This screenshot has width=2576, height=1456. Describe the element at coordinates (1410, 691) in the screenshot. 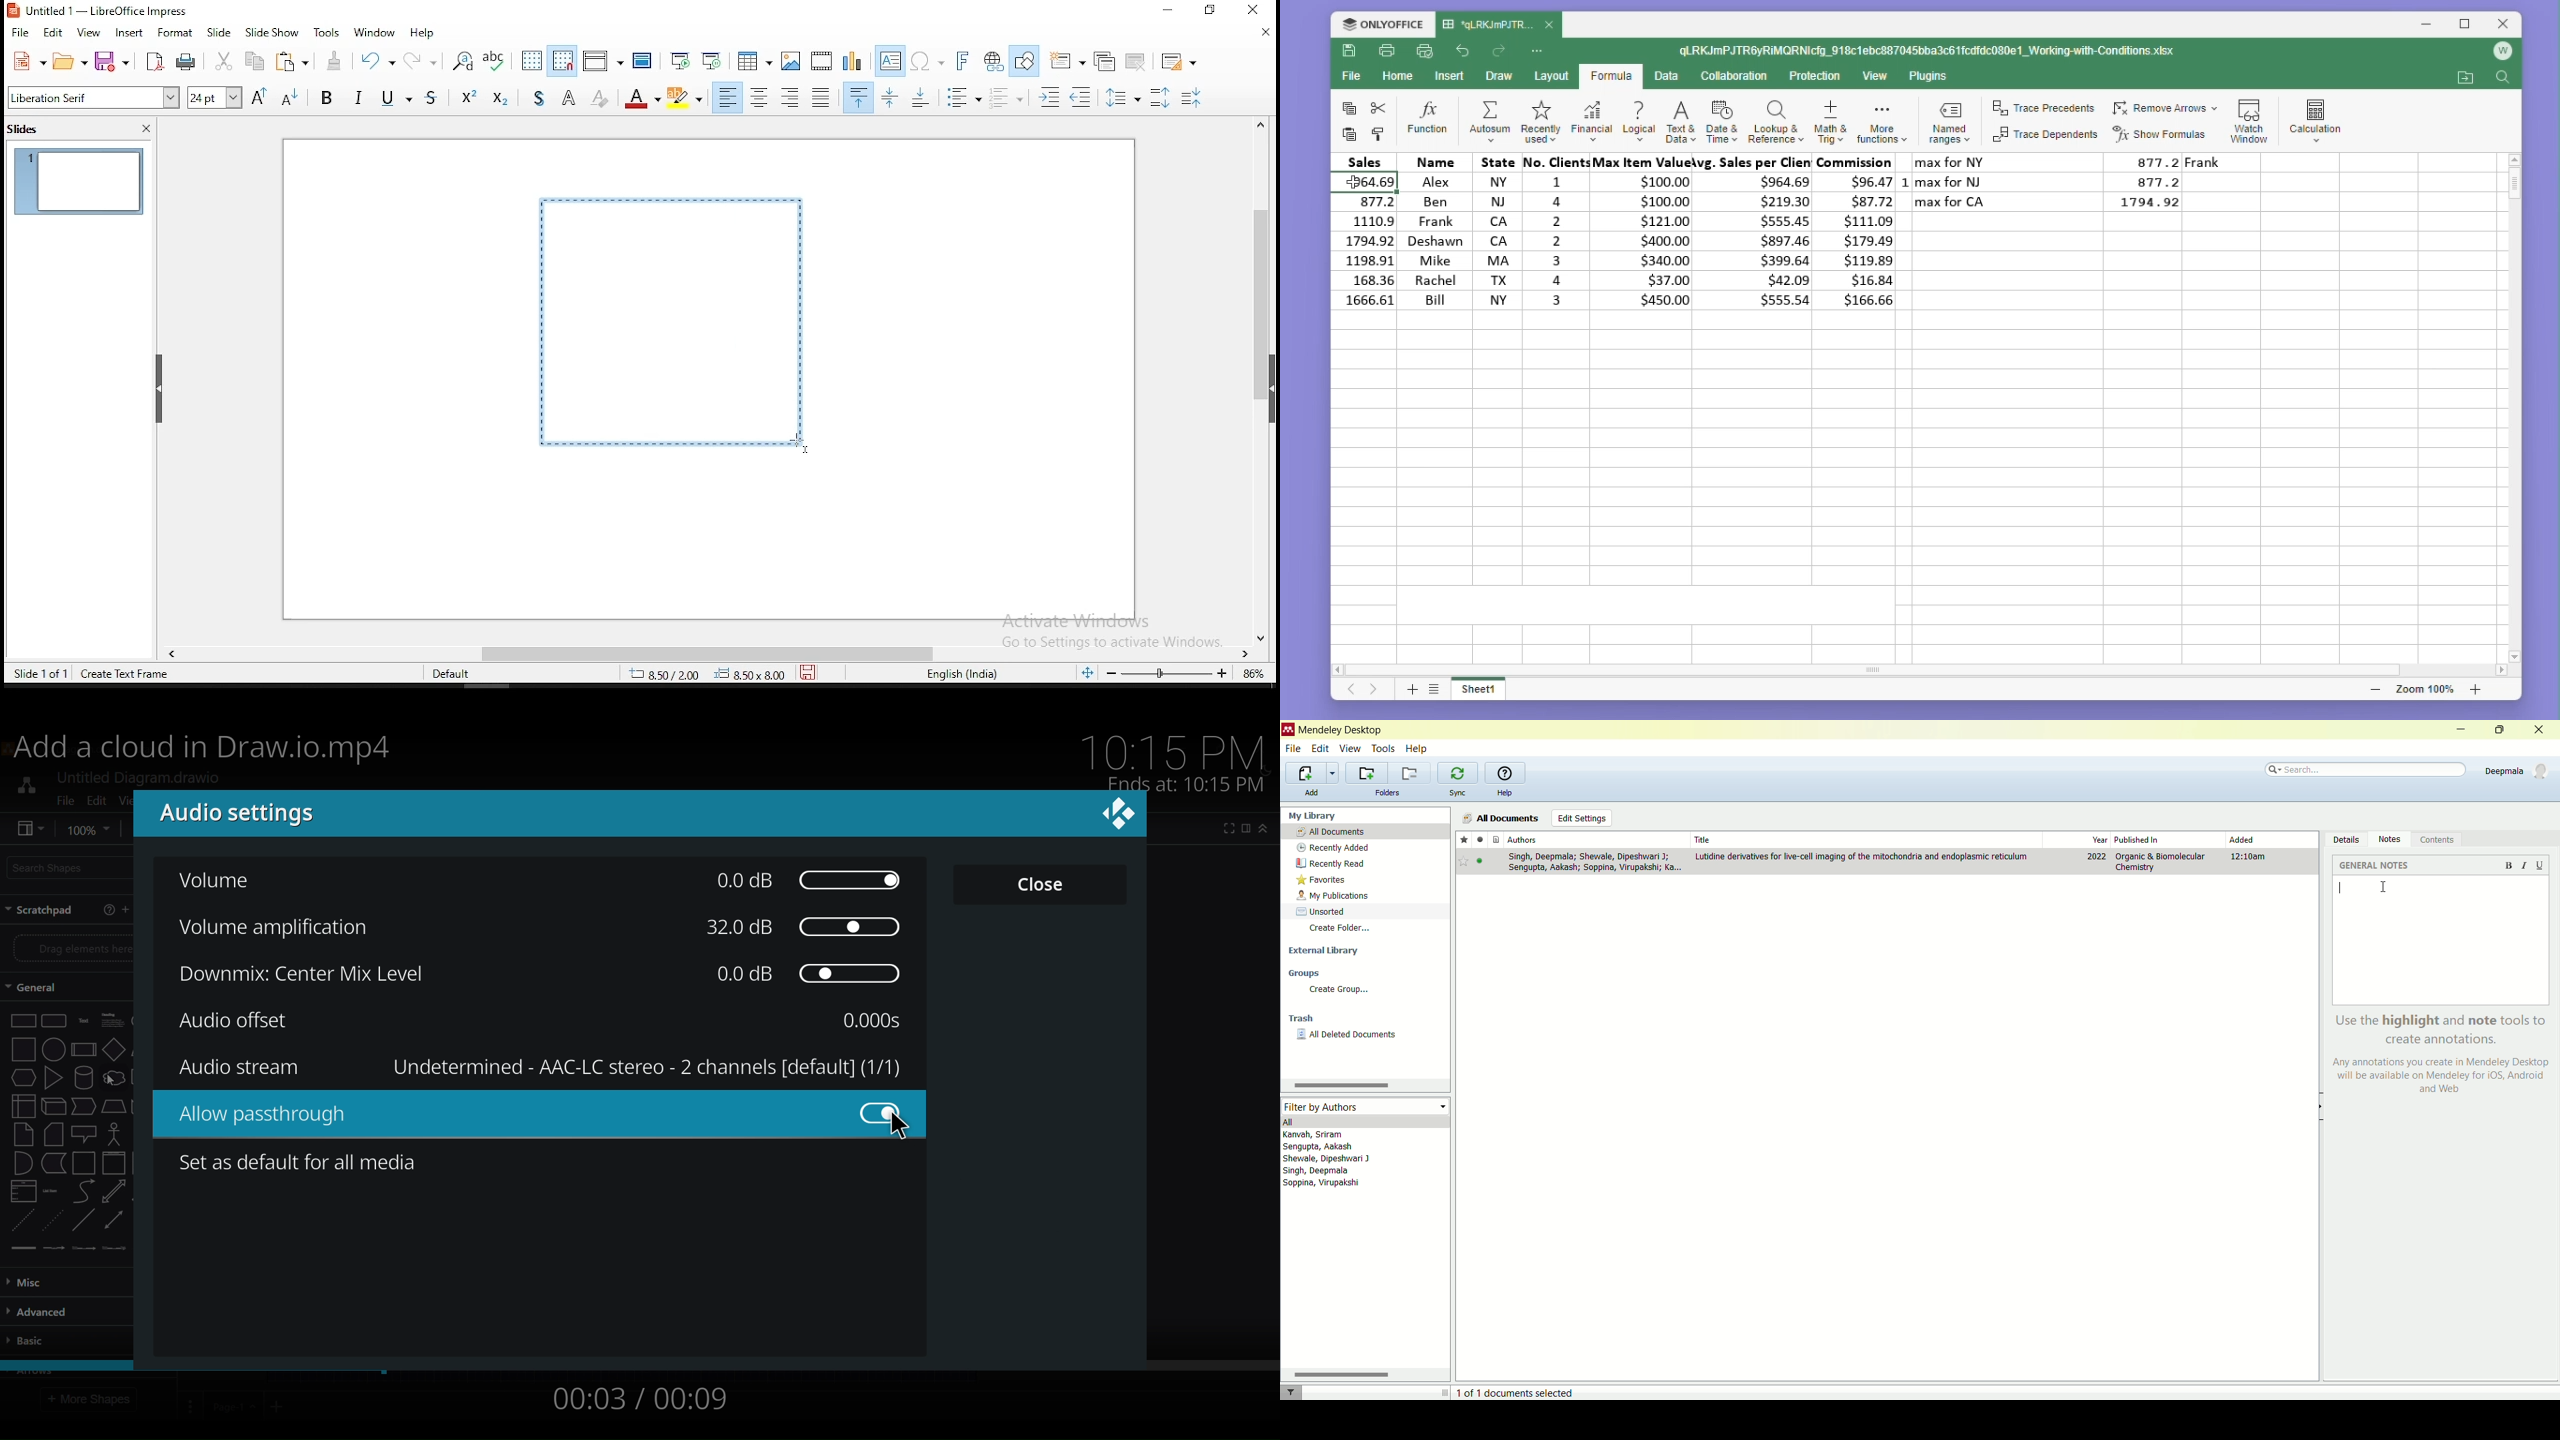

I see `Add sheet` at that location.